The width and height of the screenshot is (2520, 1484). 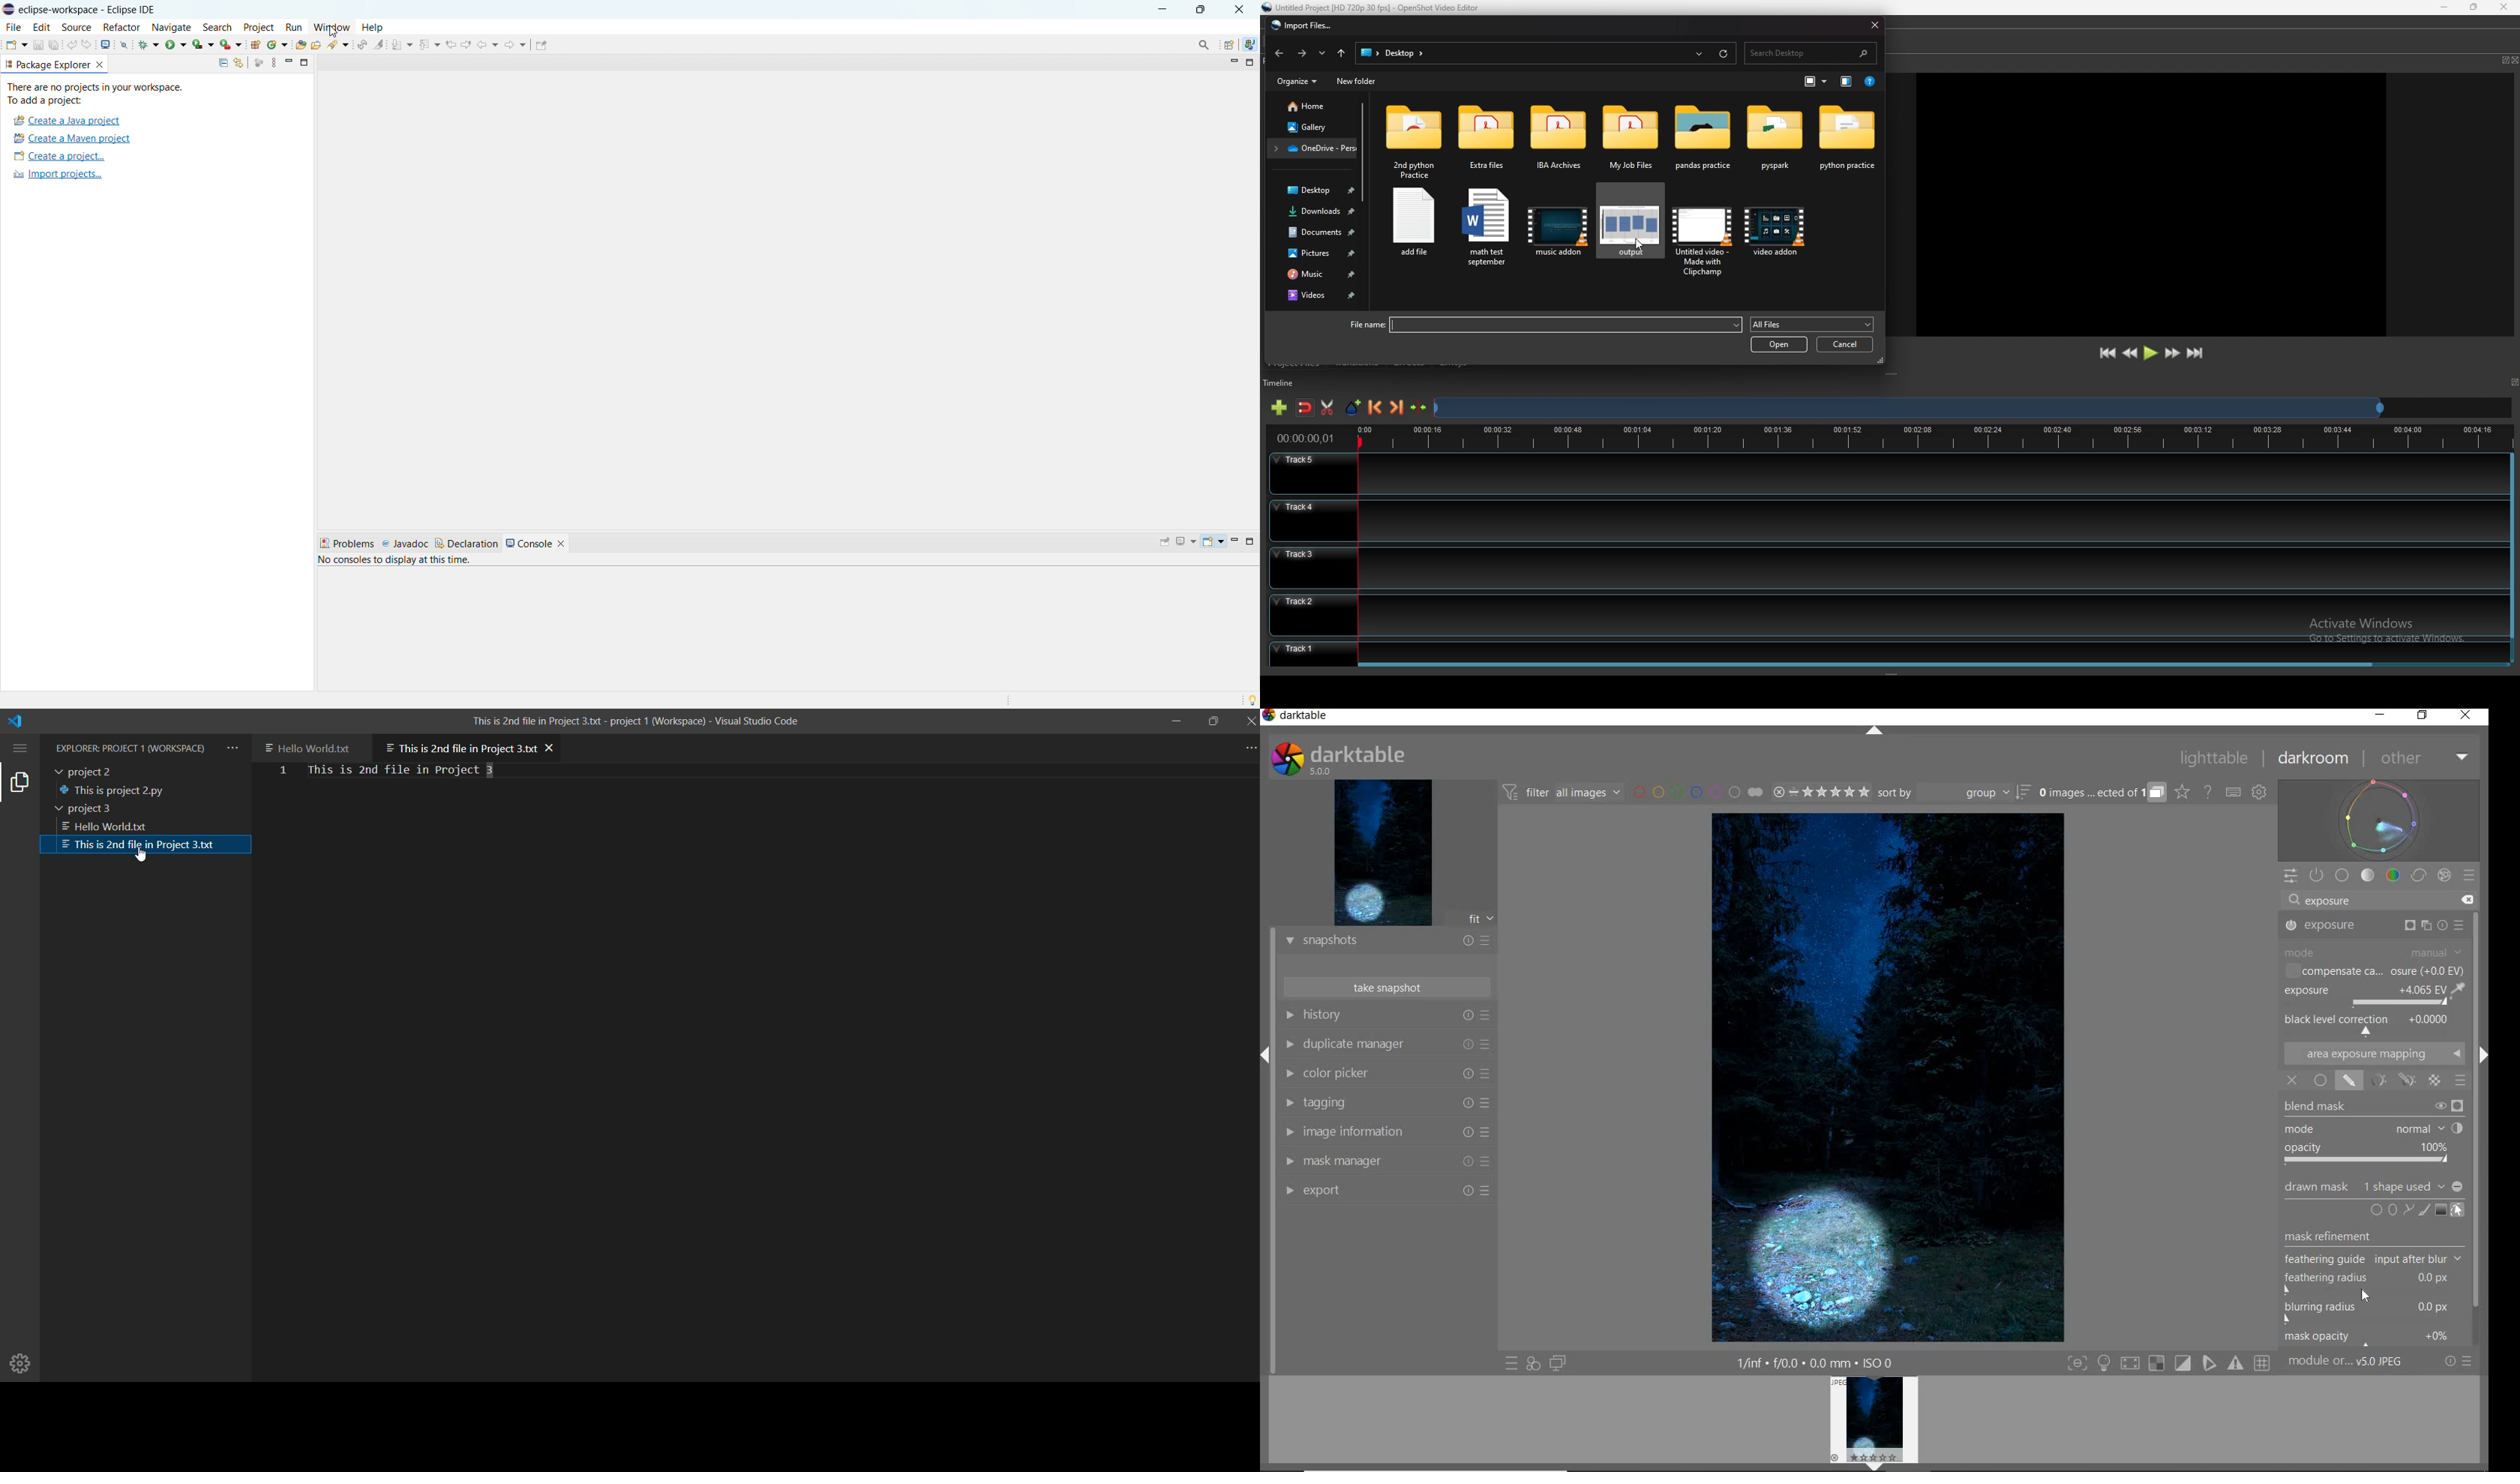 I want to click on TAGGING, so click(x=1385, y=1103).